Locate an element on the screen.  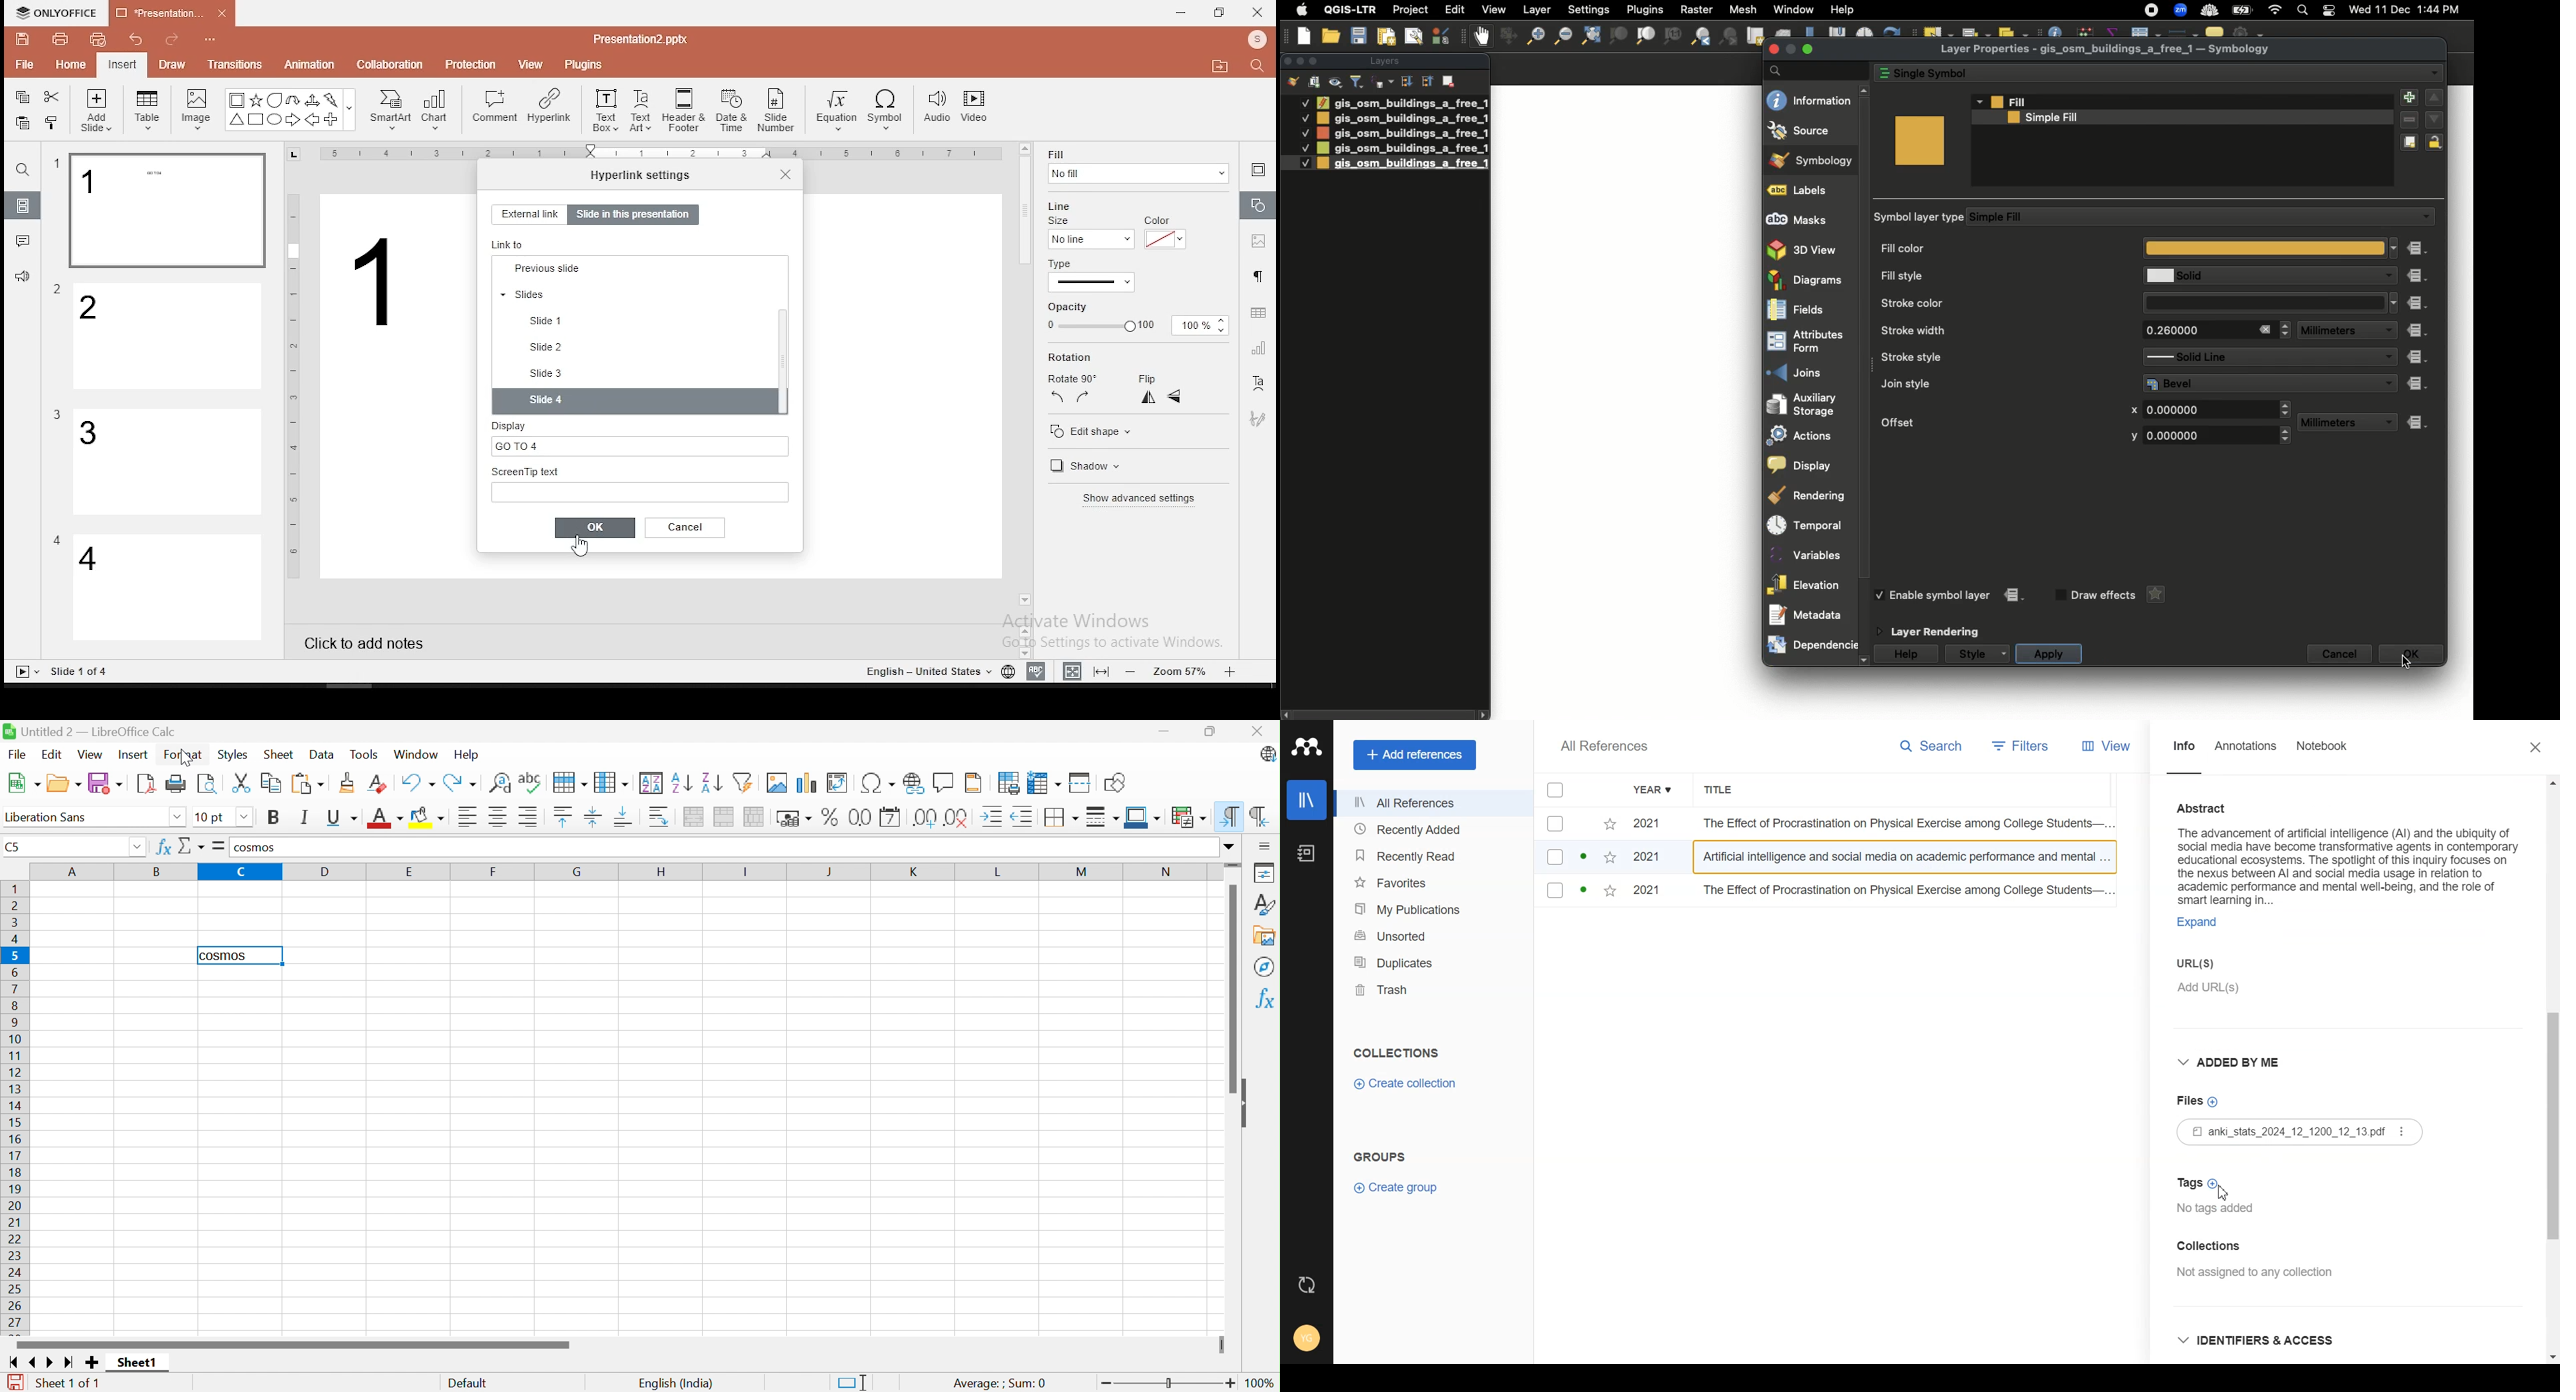
Toggle print preview is located at coordinates (208, 784).